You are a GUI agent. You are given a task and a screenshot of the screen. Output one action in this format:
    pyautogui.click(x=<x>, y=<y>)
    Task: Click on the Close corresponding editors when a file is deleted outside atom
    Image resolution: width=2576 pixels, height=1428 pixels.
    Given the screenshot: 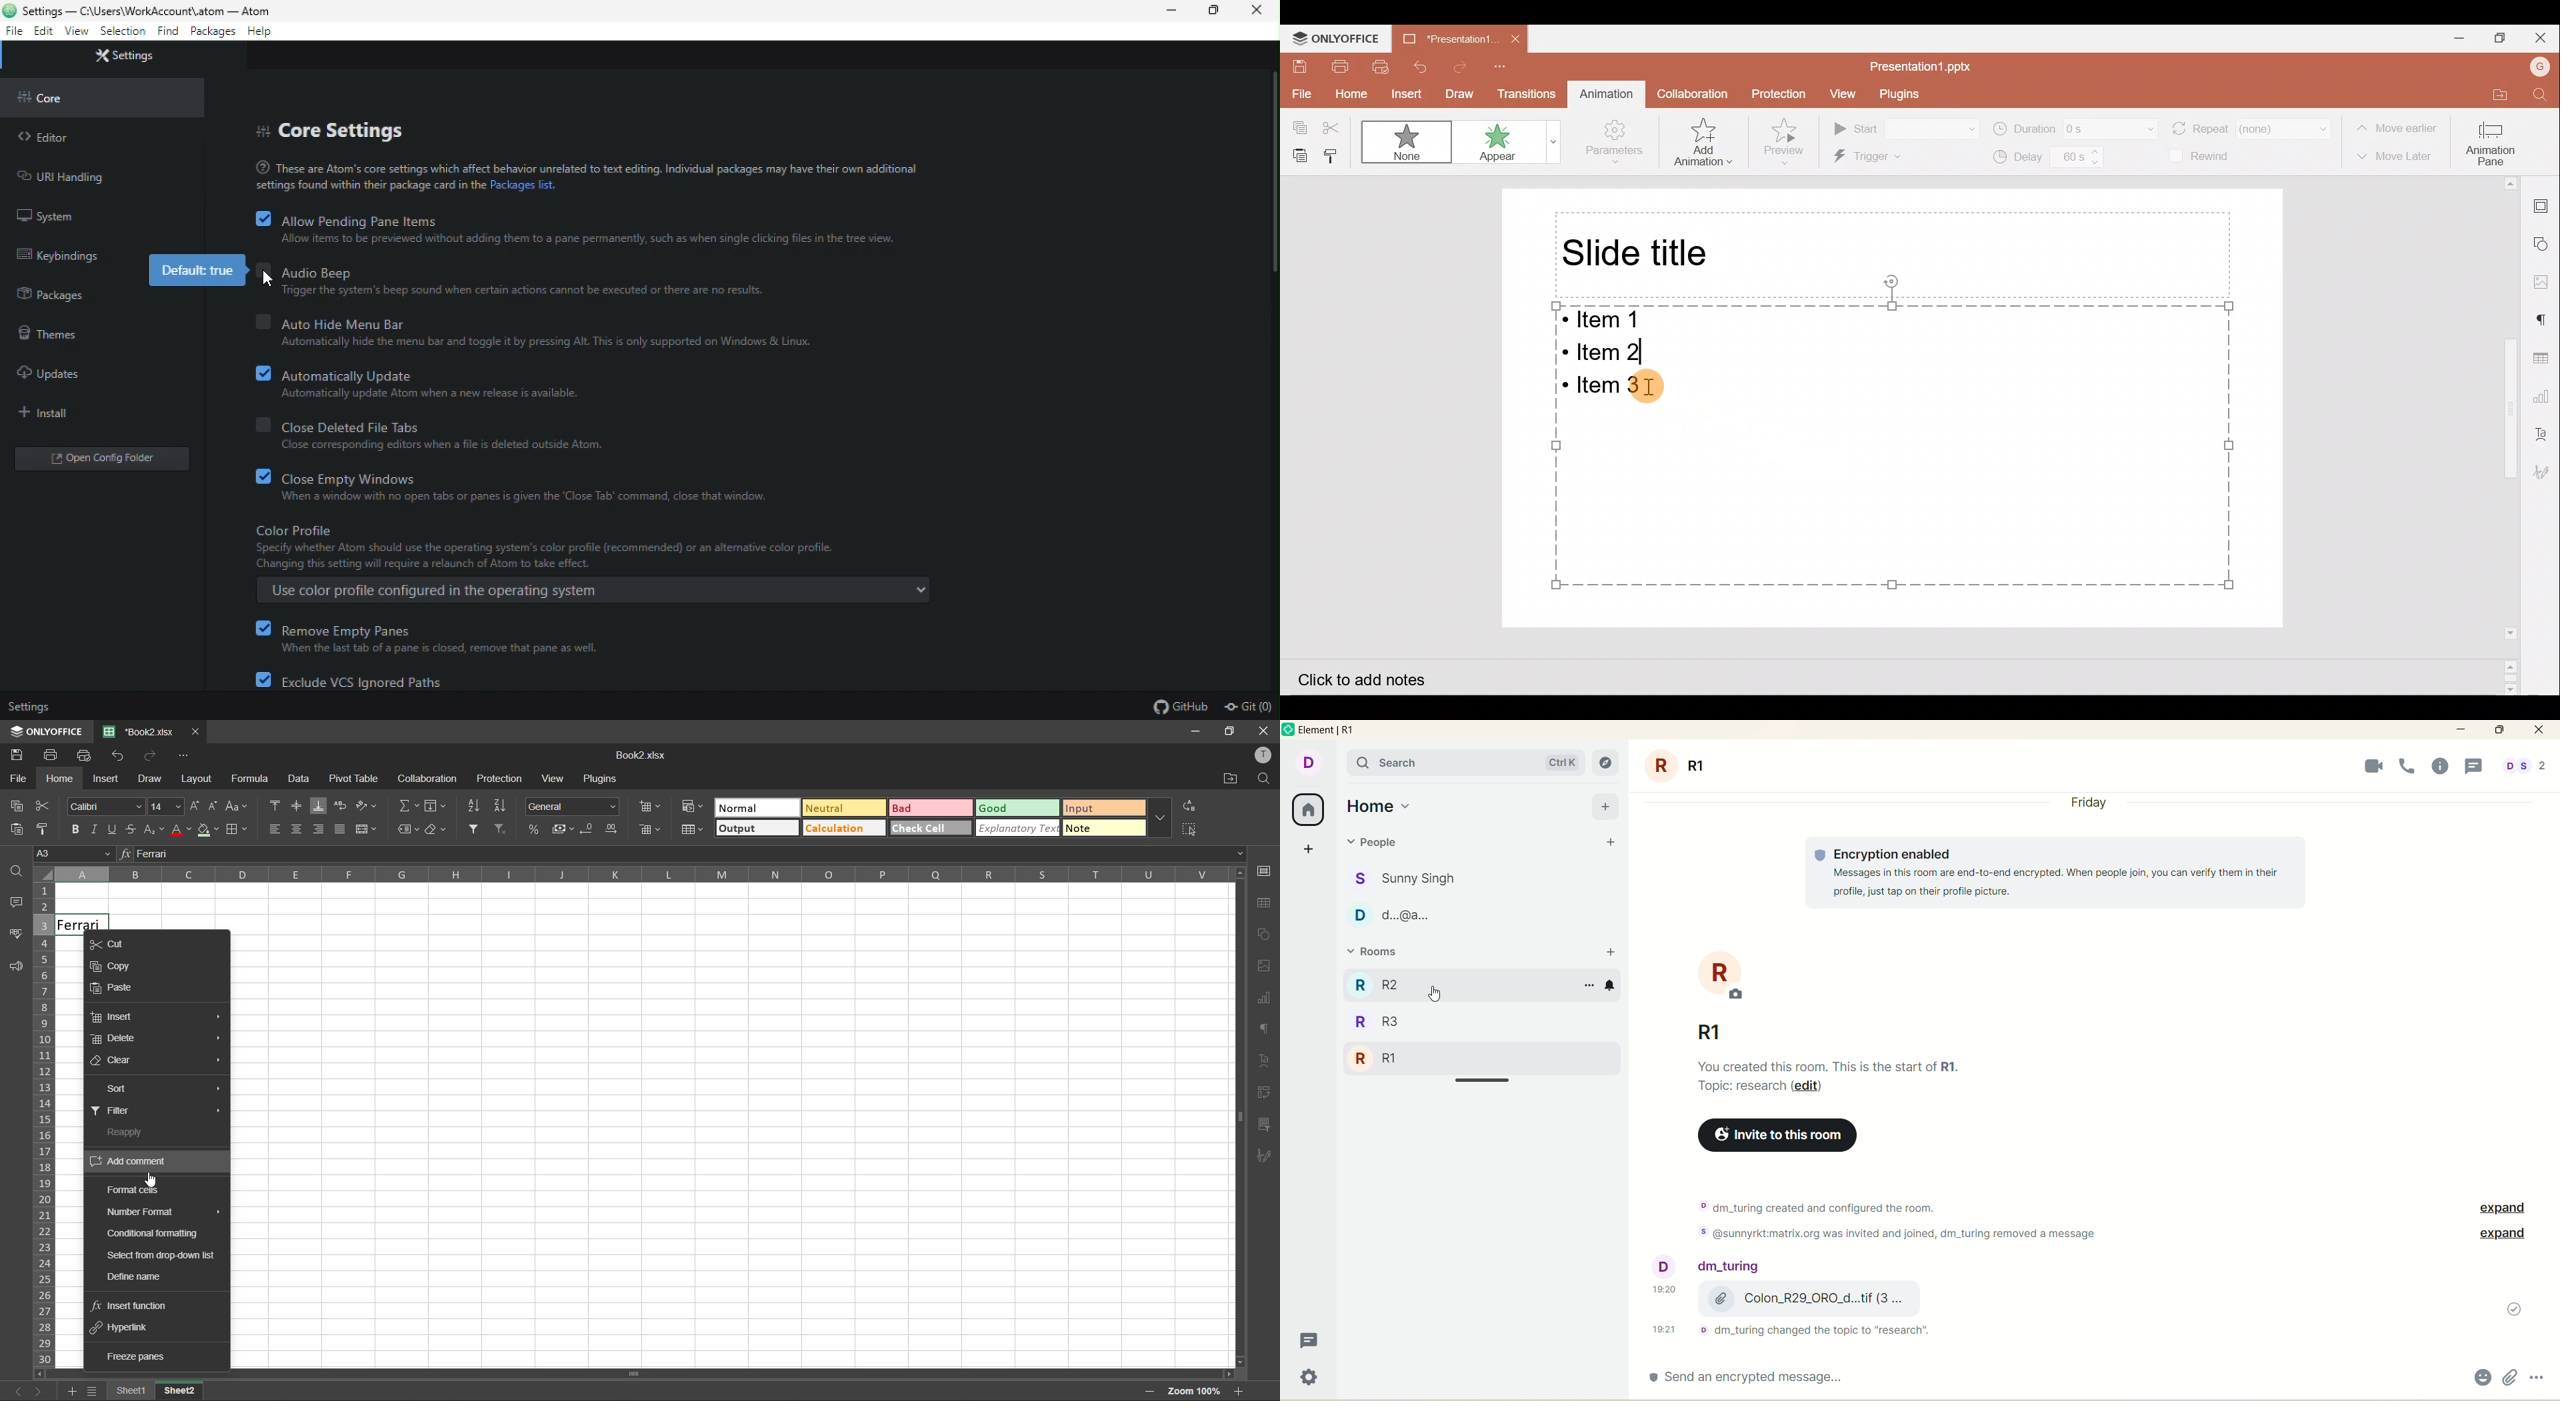 What is the action you would take?
    pyautogui.click(x=440, y=447)
    